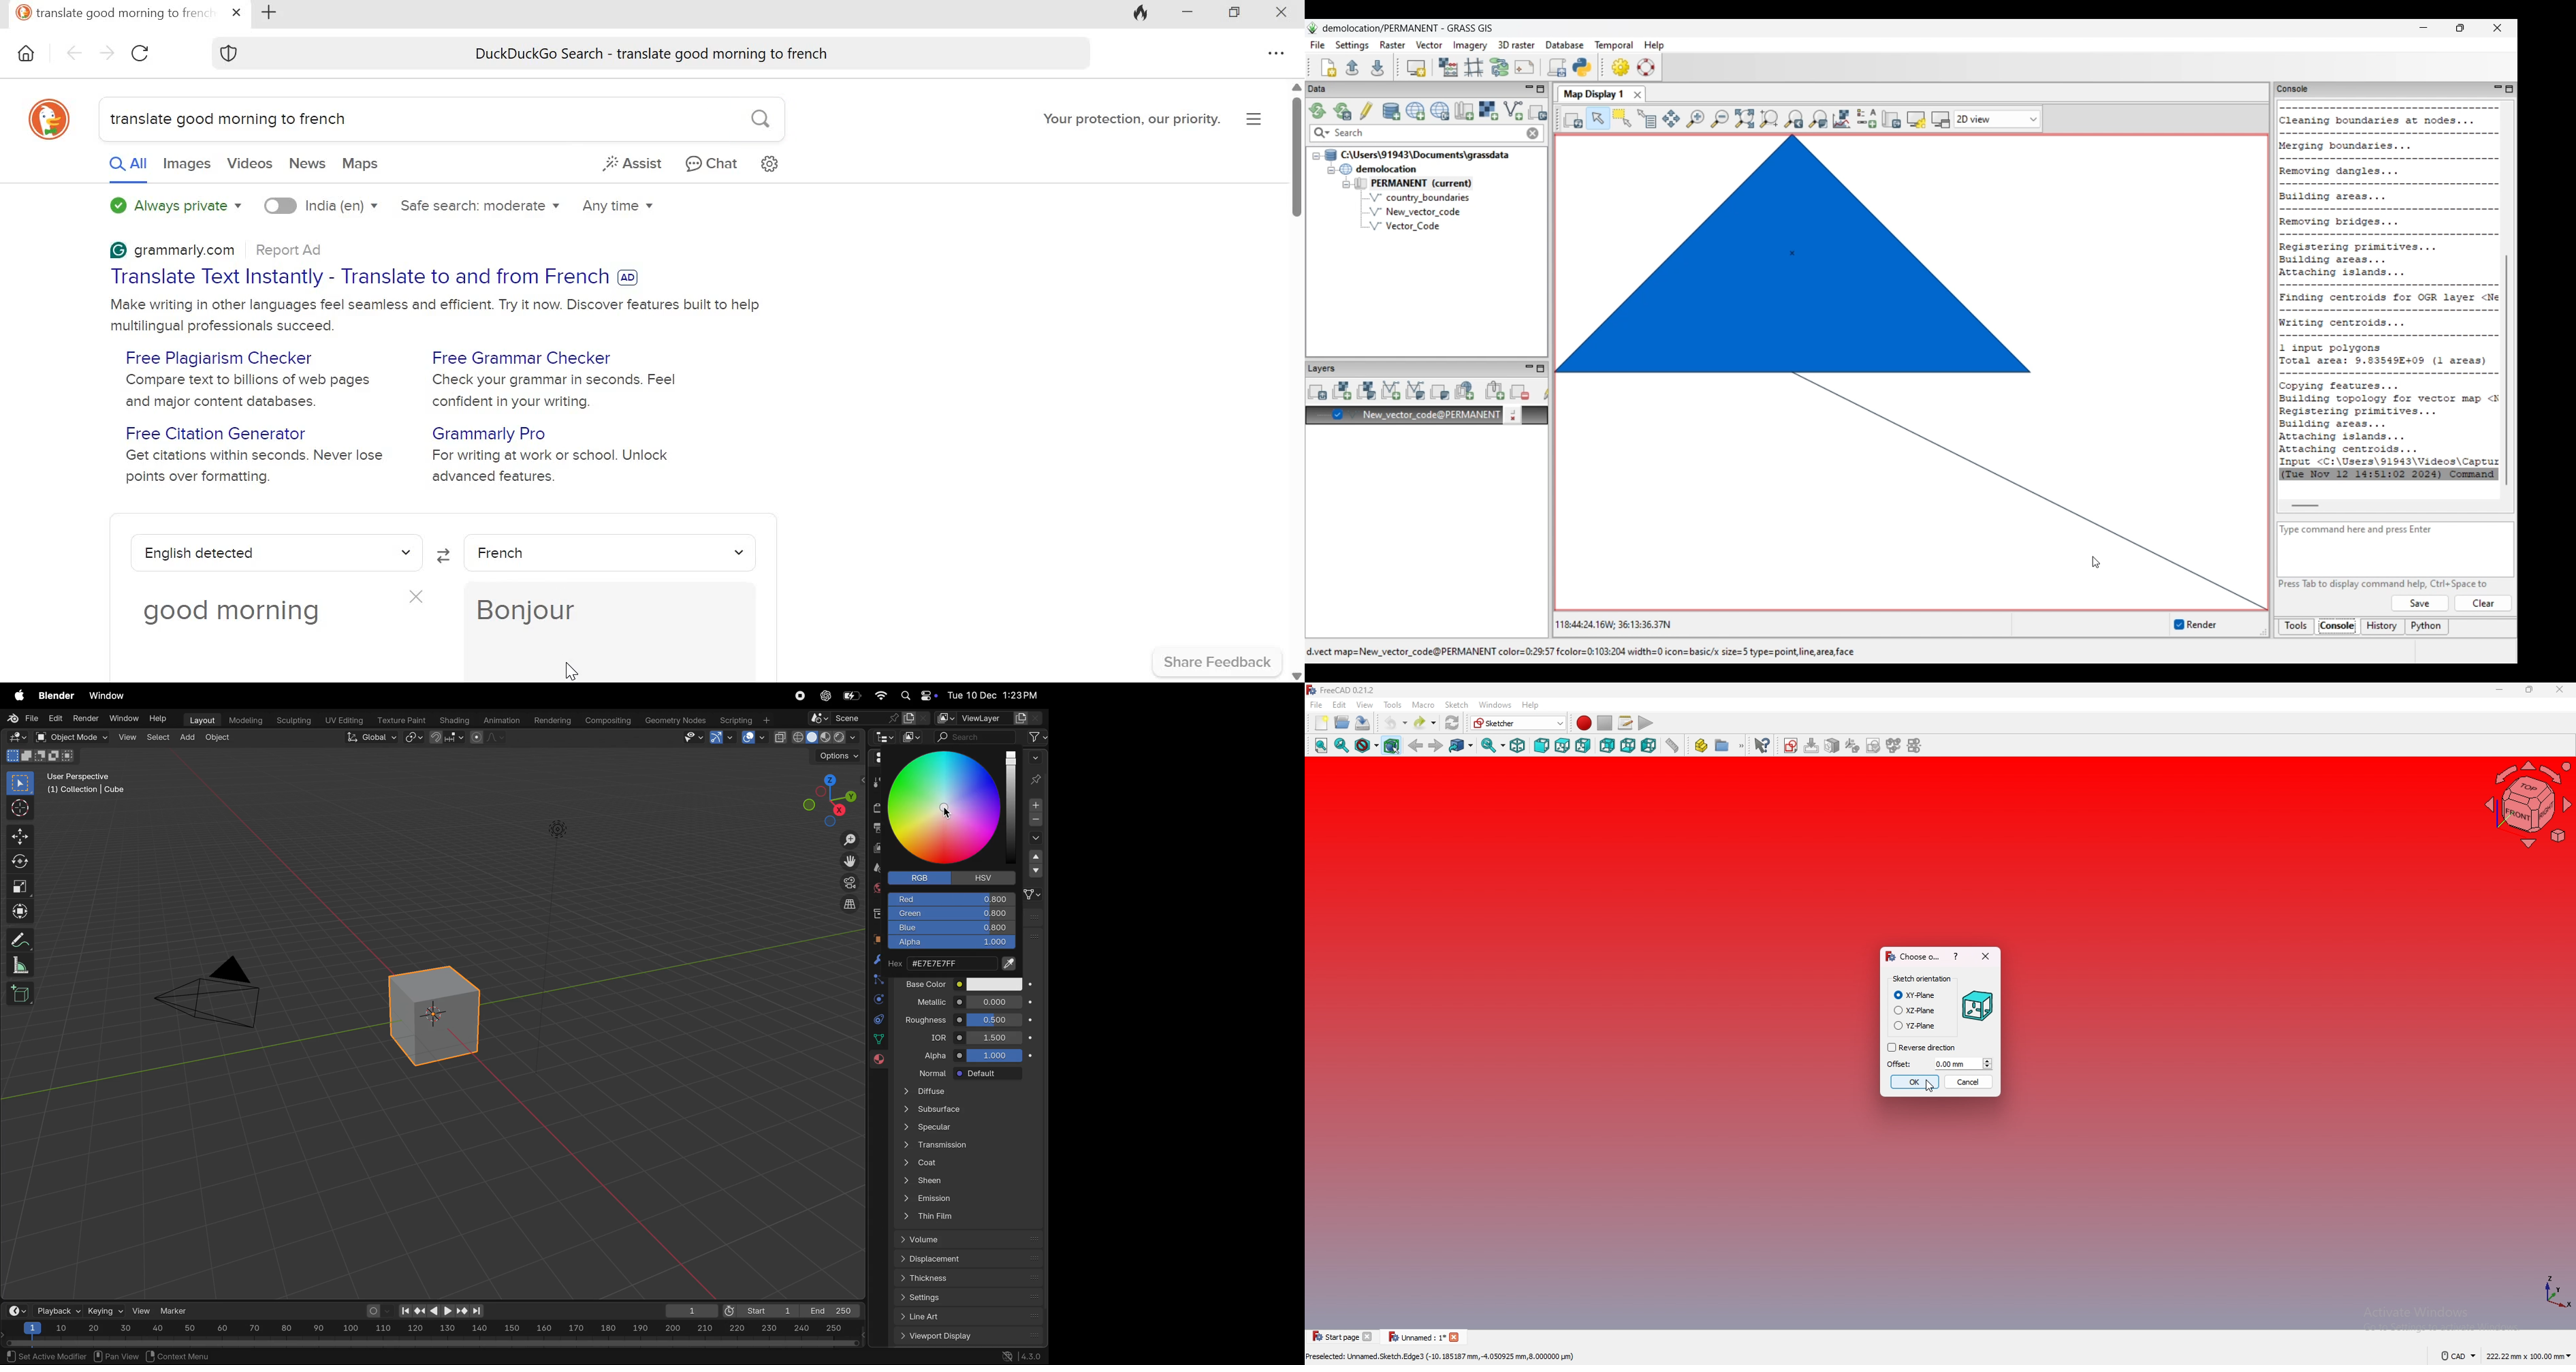 This screenshot has height=1372, width=2576. What do you see at coordinates (1894, 745) in the screenshot?
I see `merge sketch` at bounding box center [1894, 745].